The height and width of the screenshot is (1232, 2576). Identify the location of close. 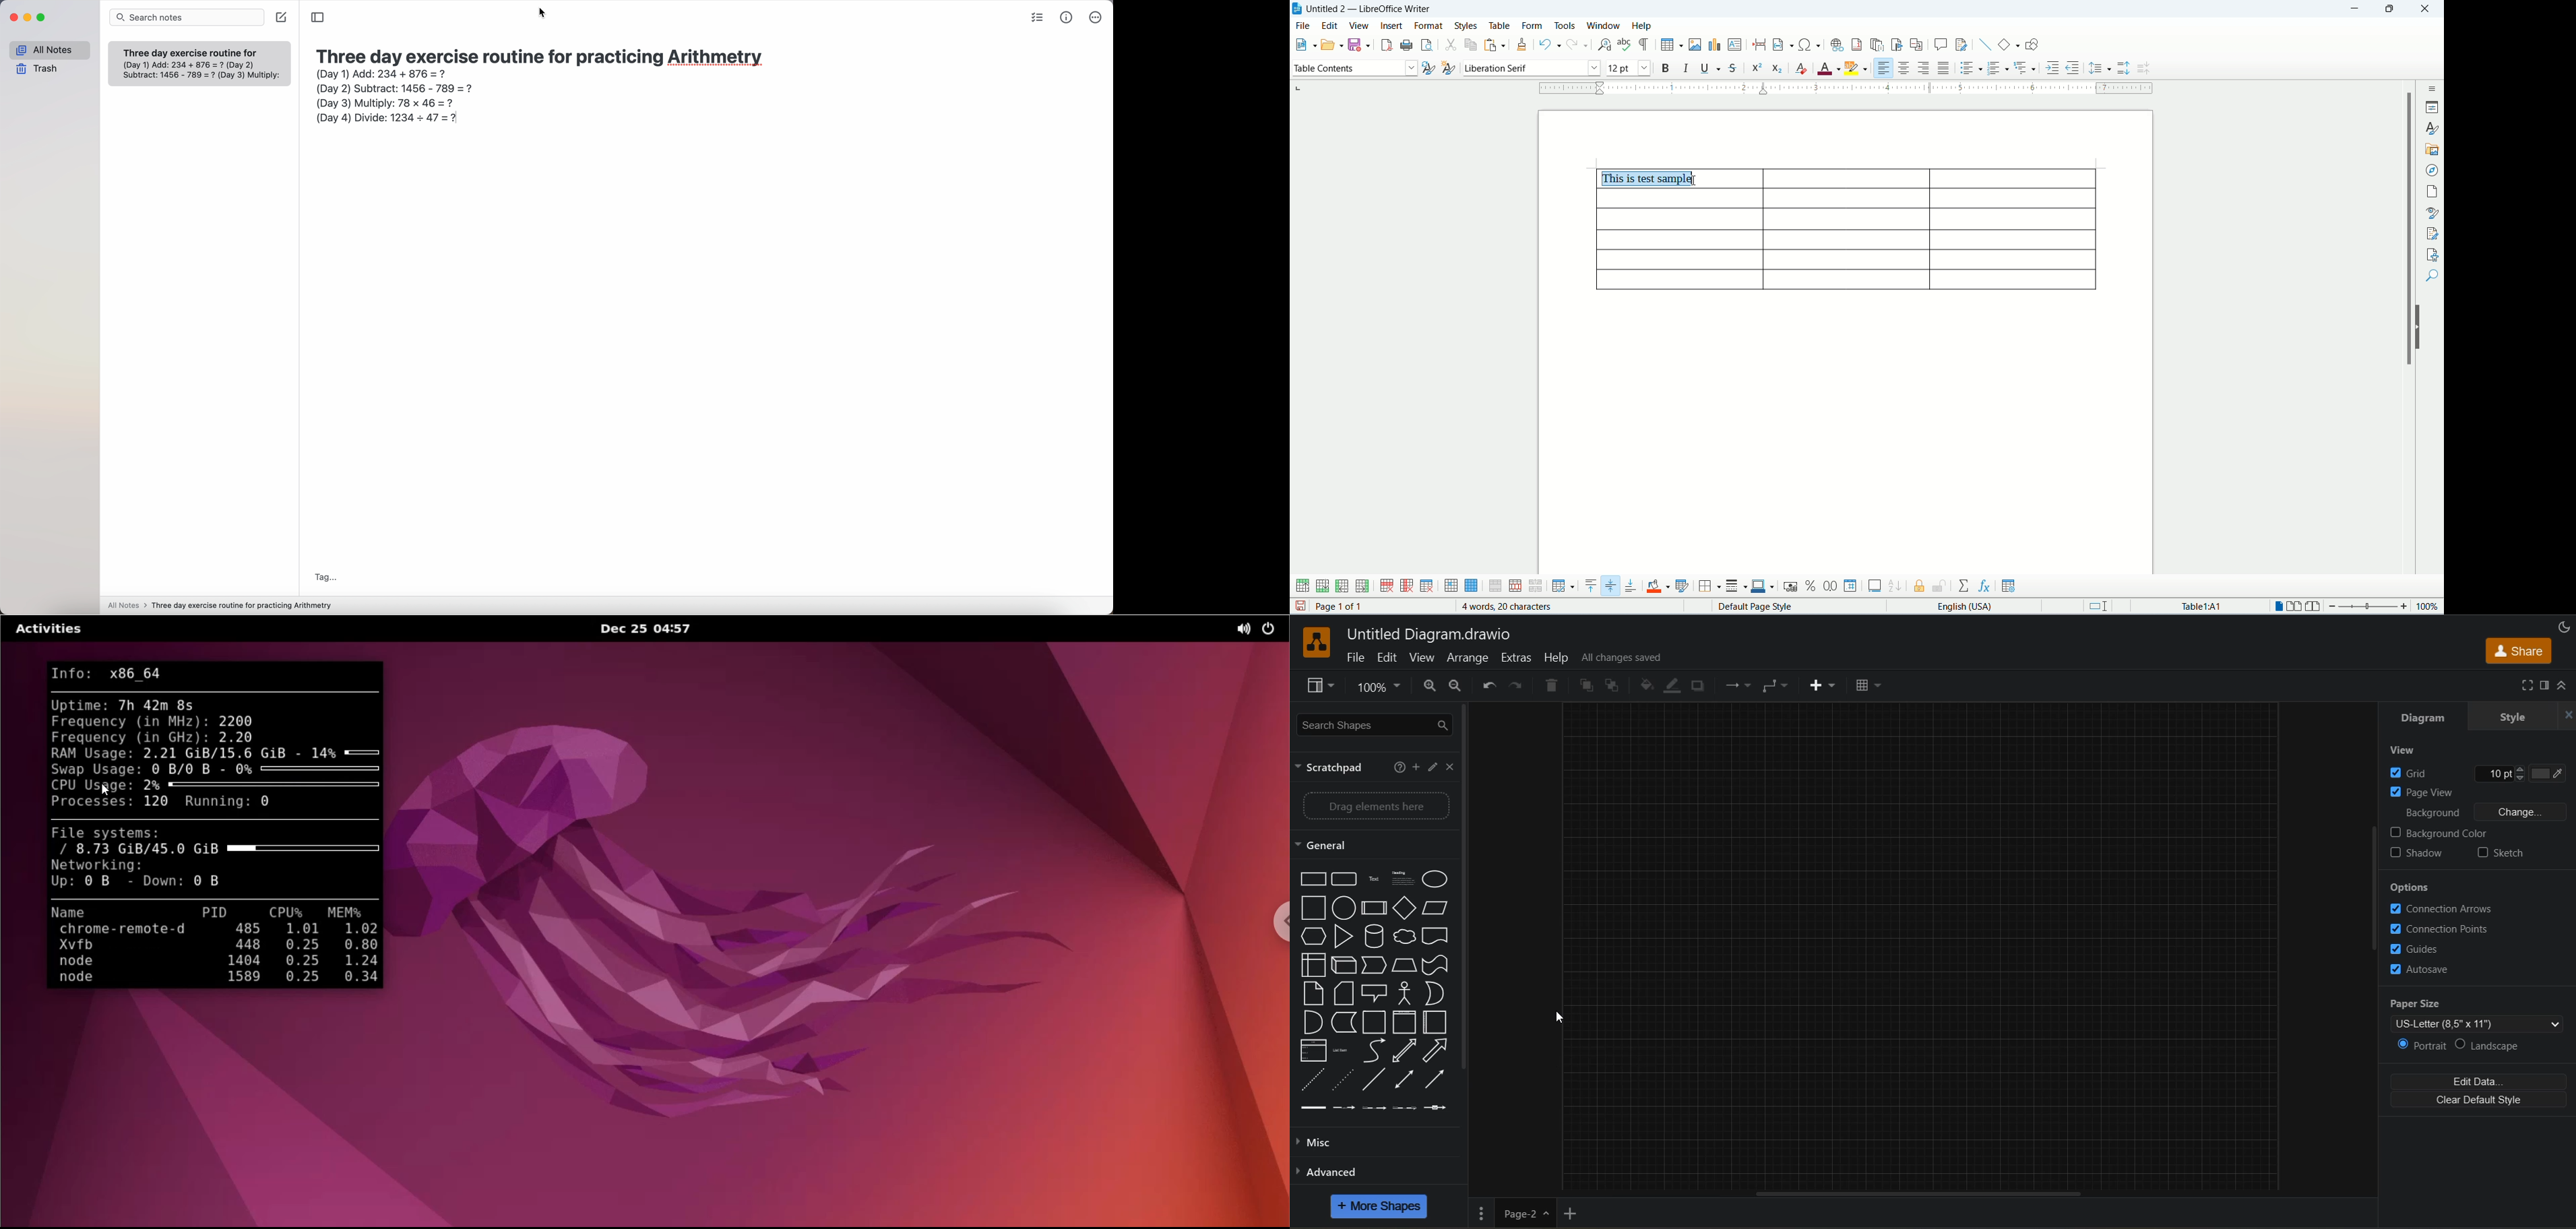
(1449, 767).